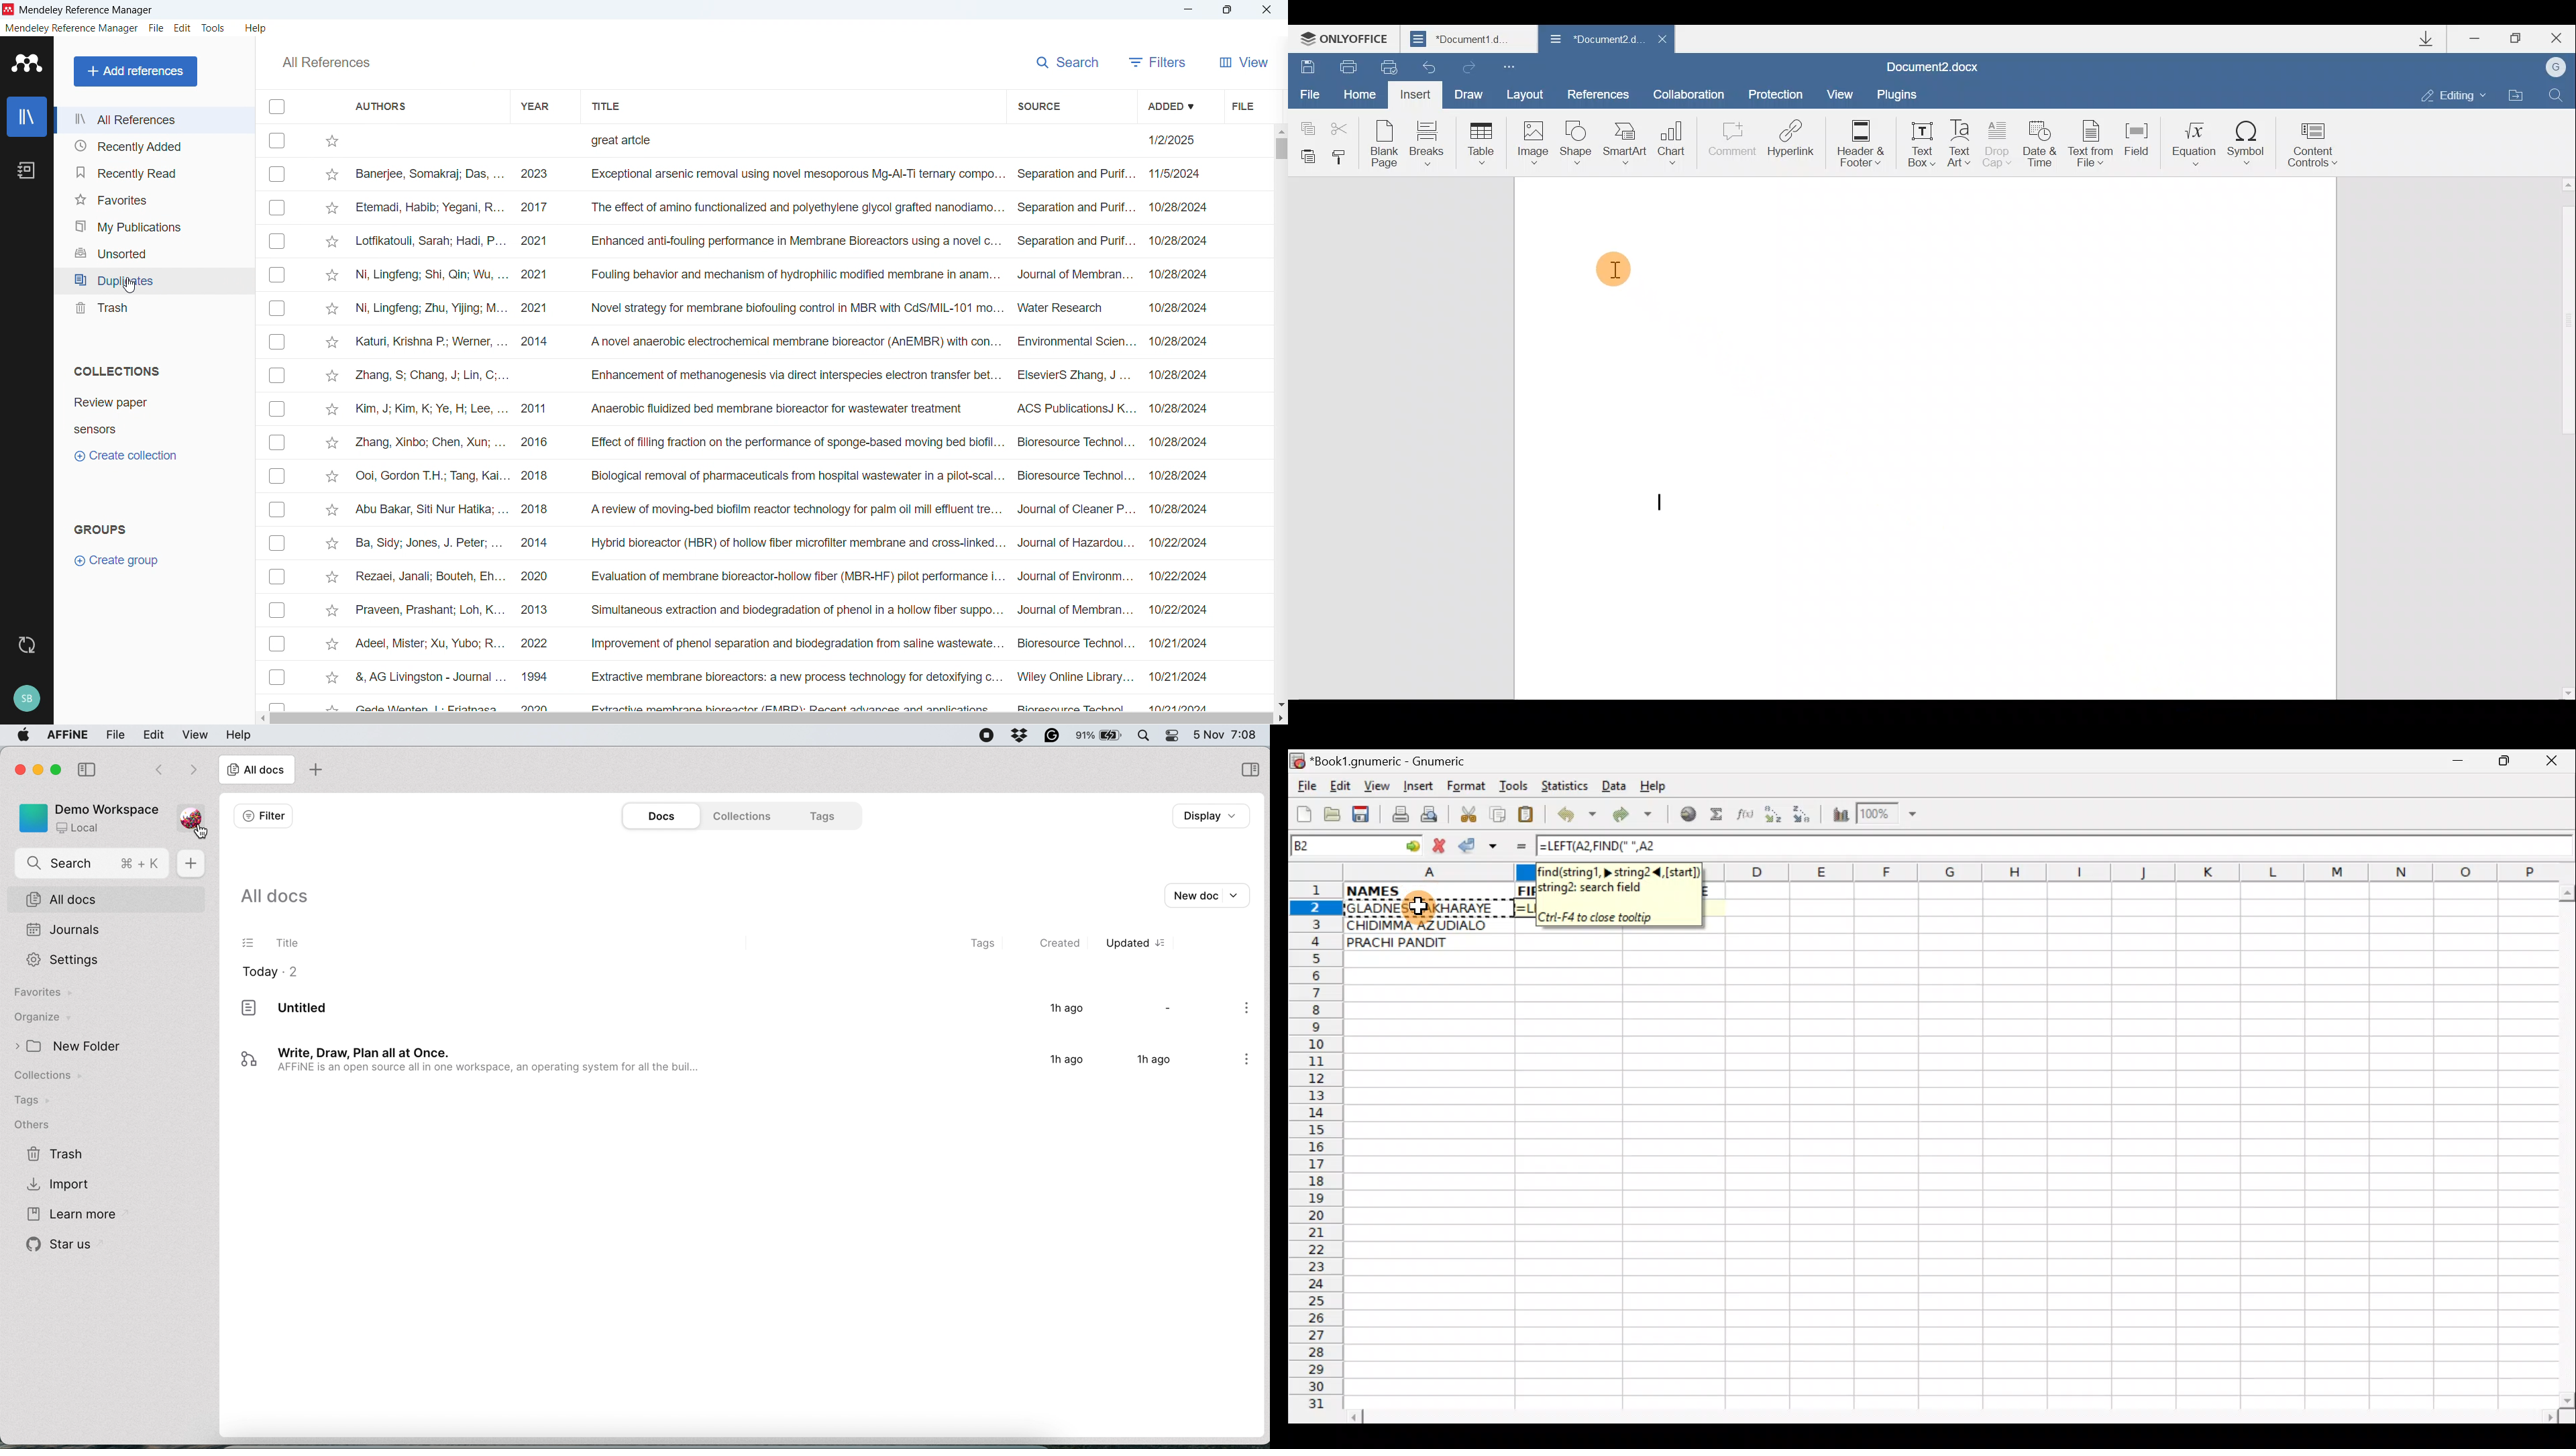 This screenshot has width=2576, height=1456. What do you see at coordinates (1102, 736) in the screenshot?
I see `battery` at bounding box center [1102, 736].